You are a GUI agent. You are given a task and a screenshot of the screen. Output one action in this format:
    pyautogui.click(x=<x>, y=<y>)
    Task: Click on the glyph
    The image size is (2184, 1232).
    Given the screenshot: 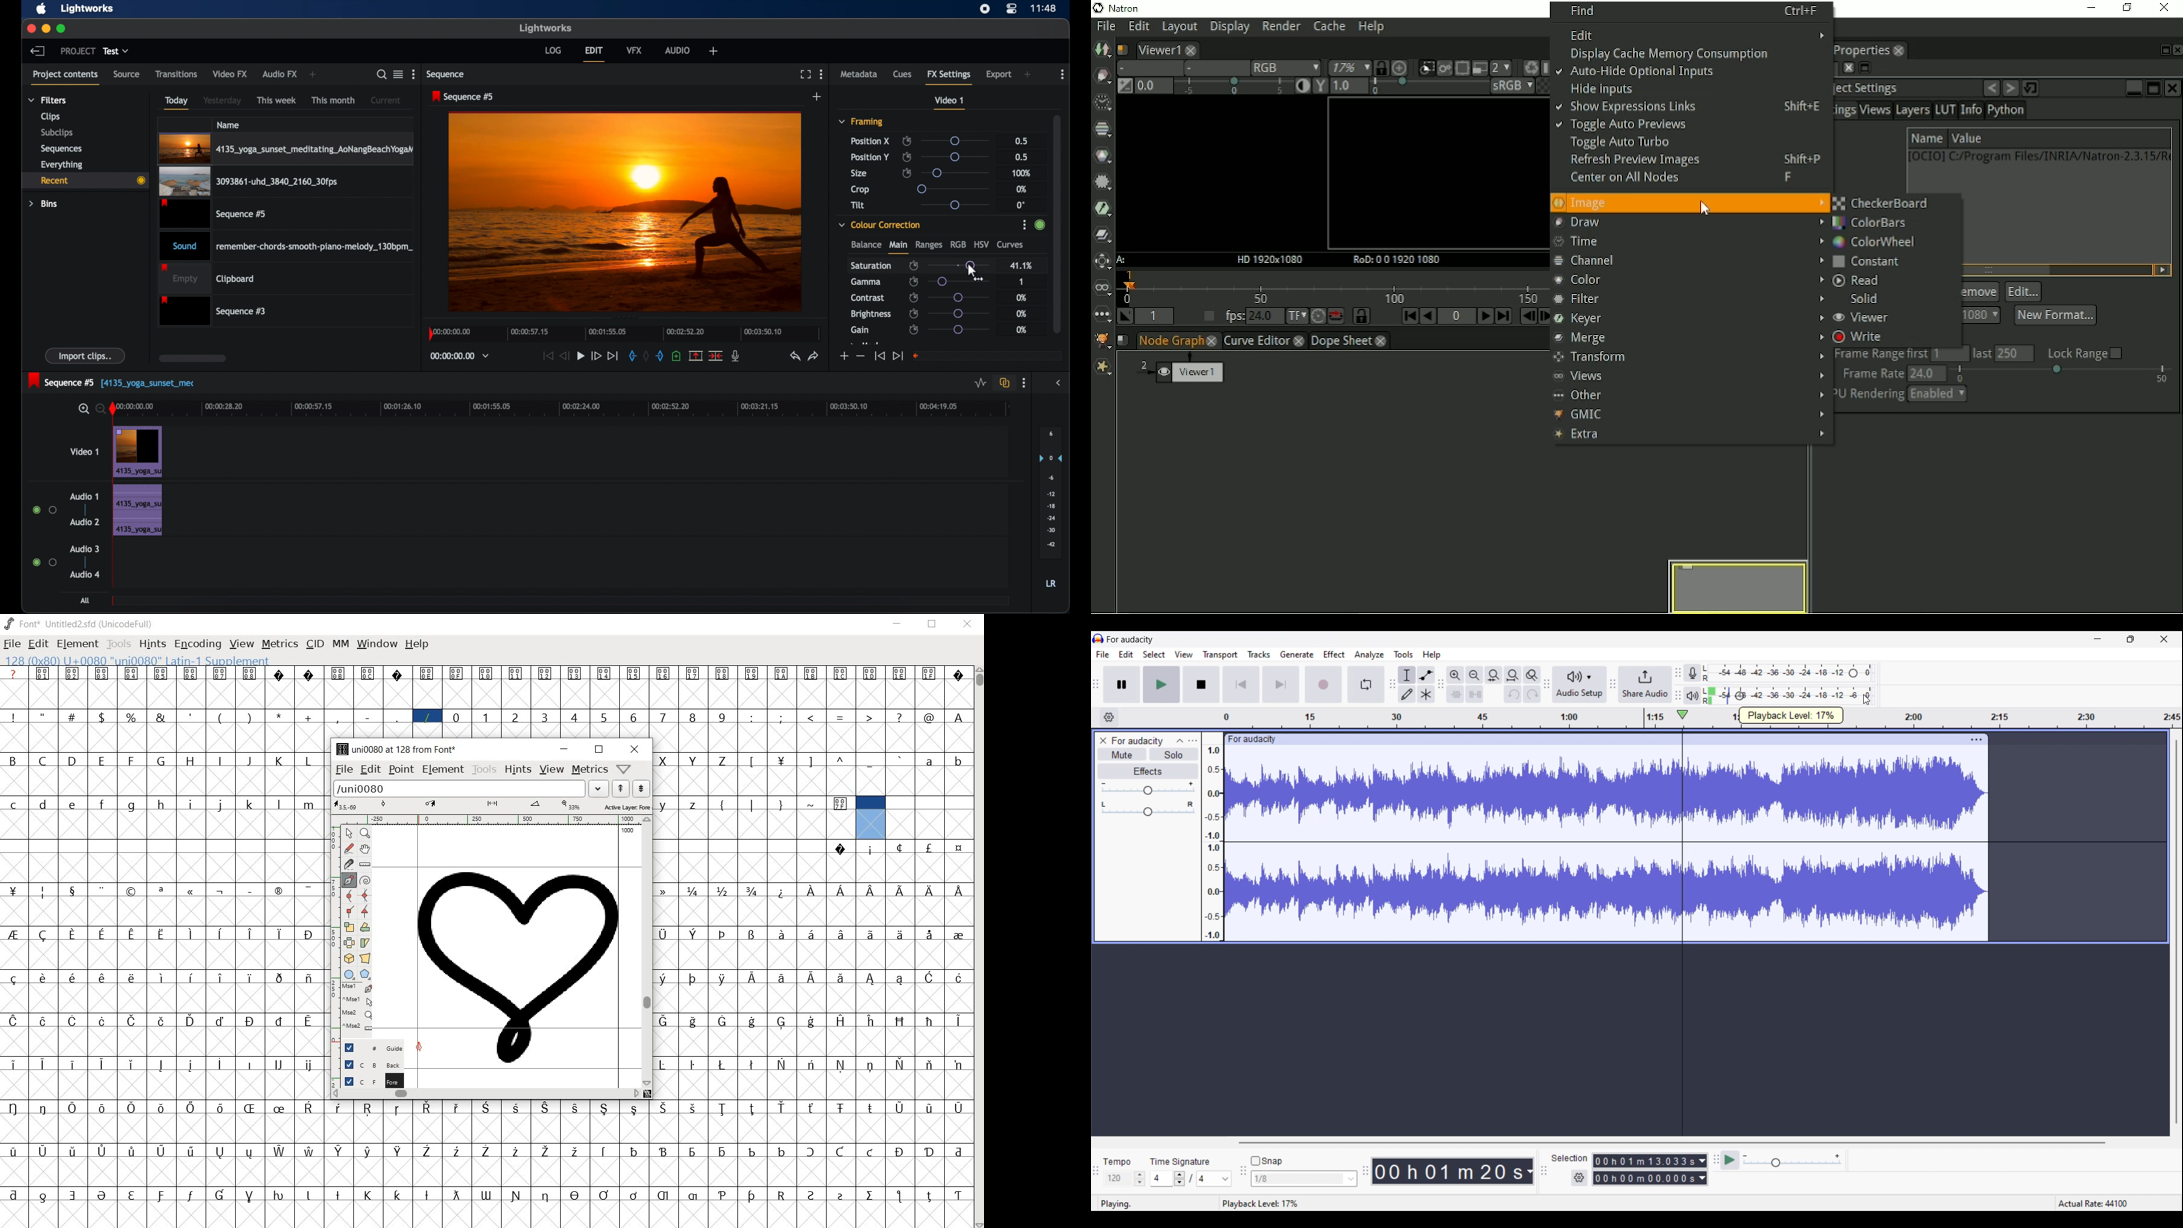 What is the action you would take?
    pyautogui.click(x=752, y=718)
    